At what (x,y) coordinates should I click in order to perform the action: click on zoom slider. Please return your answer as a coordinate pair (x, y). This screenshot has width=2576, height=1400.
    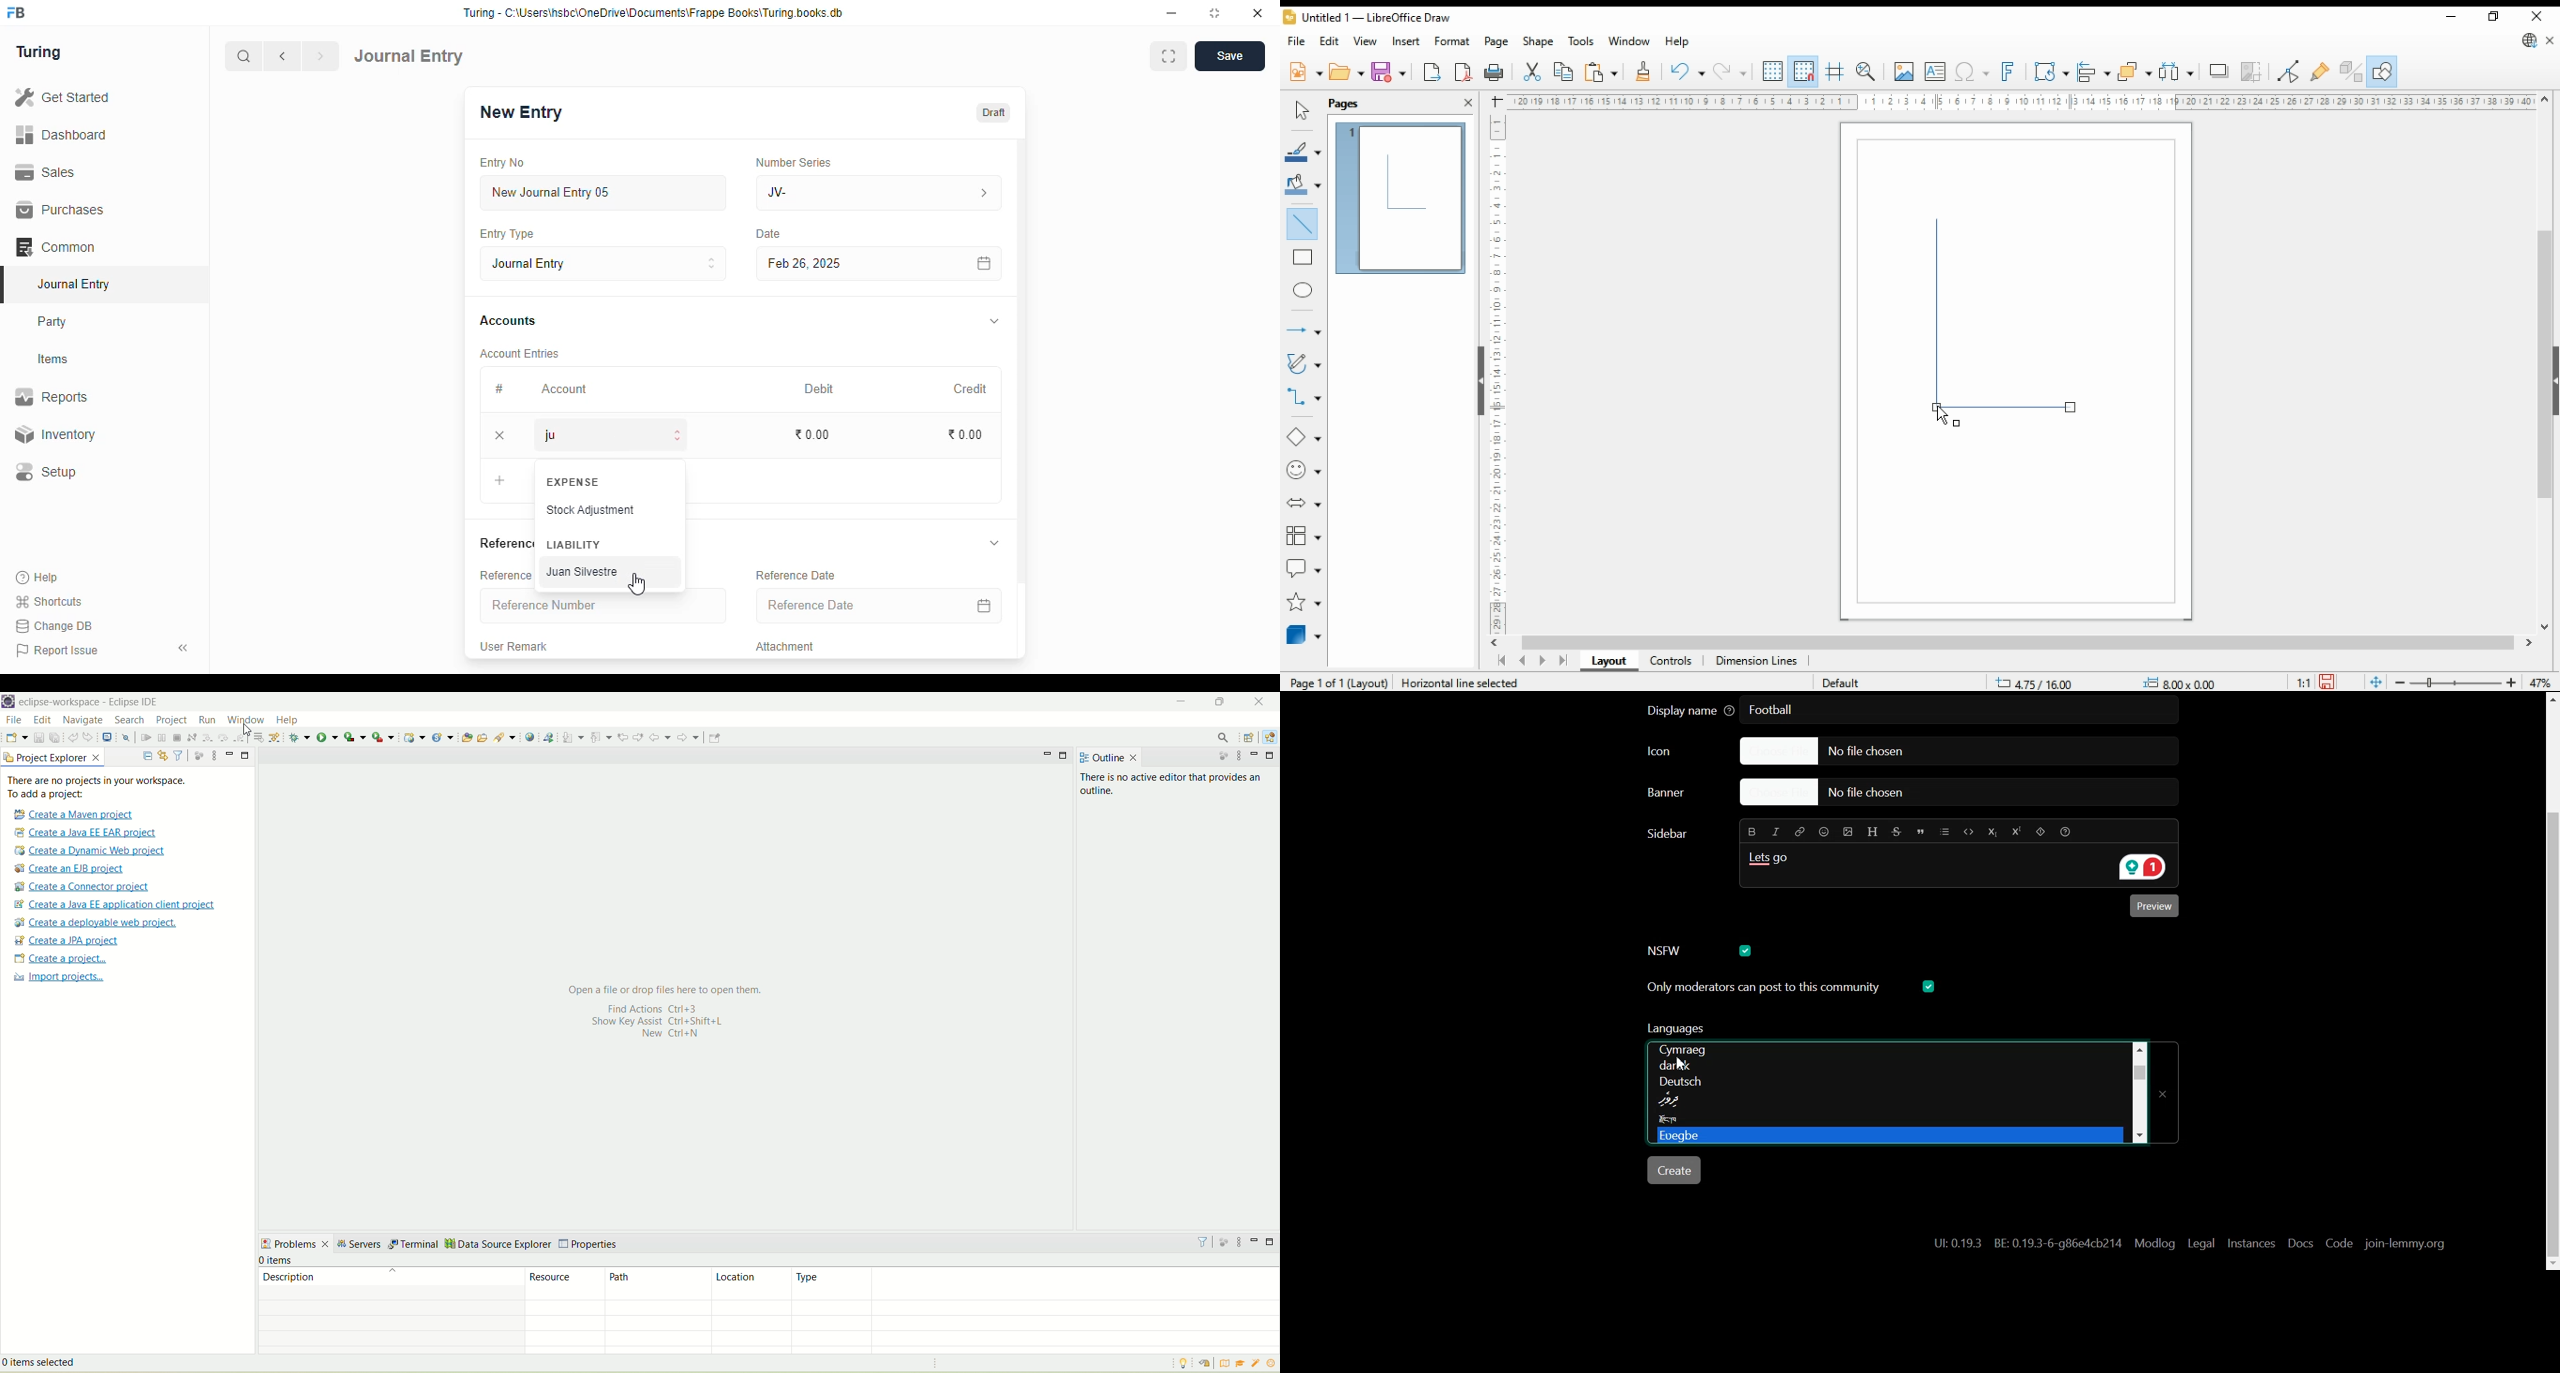
    Looking at the image, I should click on (2456, 684).